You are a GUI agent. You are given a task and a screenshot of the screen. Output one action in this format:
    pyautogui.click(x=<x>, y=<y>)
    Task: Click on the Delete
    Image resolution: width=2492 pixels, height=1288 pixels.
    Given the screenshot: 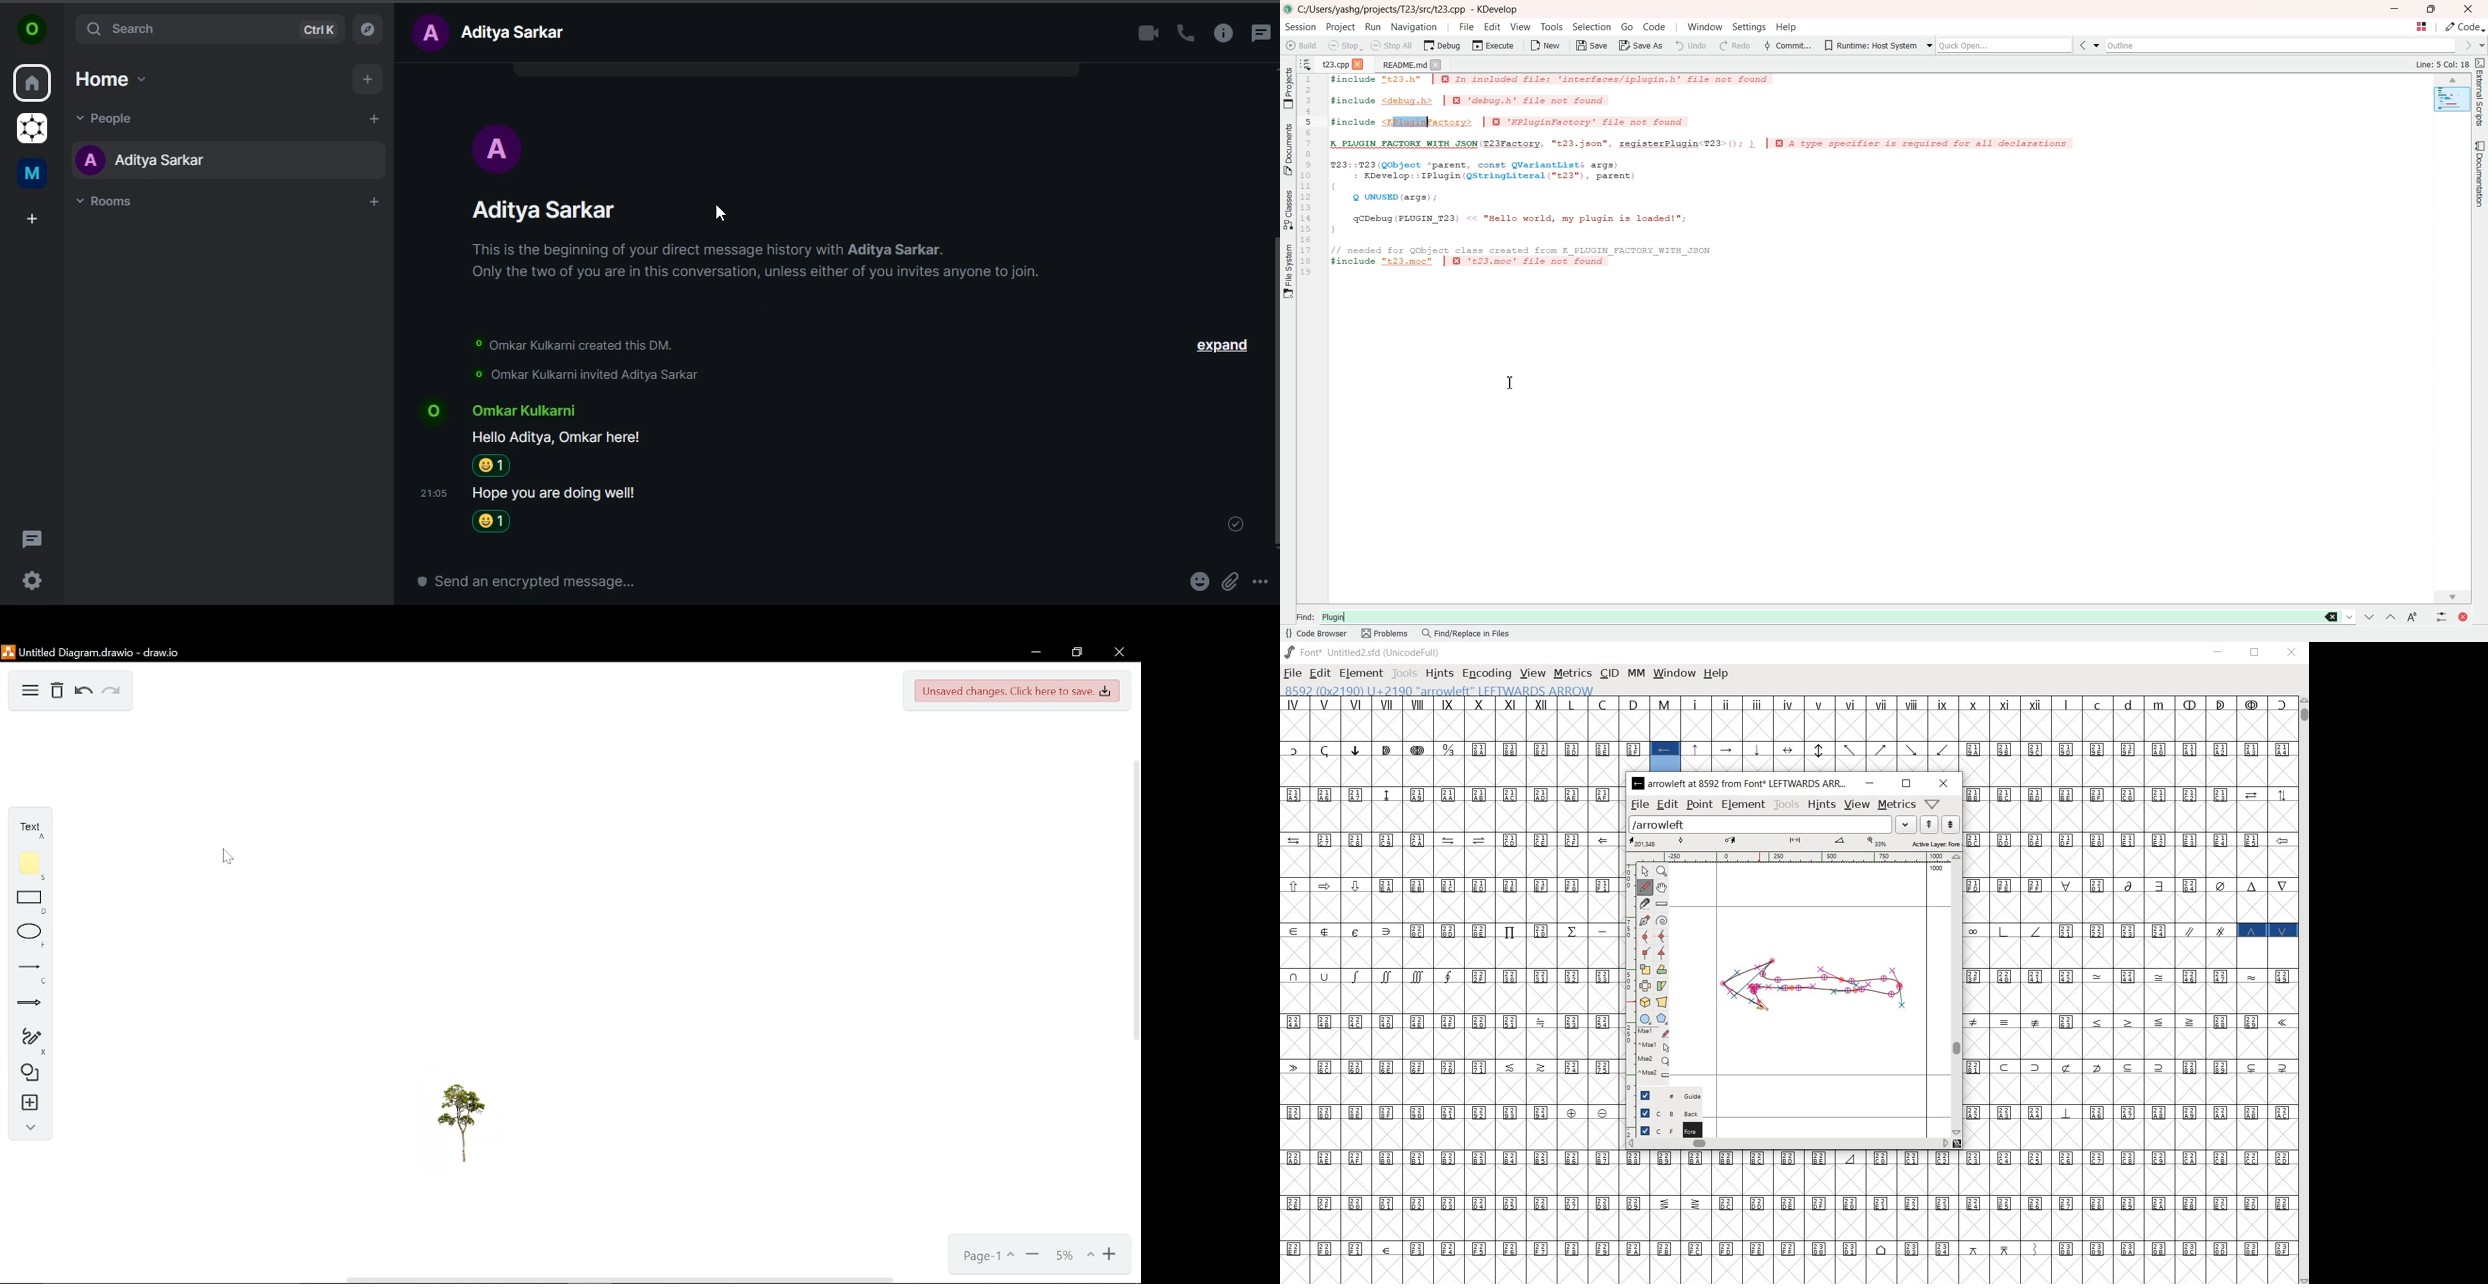 What is the action you would take?
    pyautogui.click(x=55, y=694)
    